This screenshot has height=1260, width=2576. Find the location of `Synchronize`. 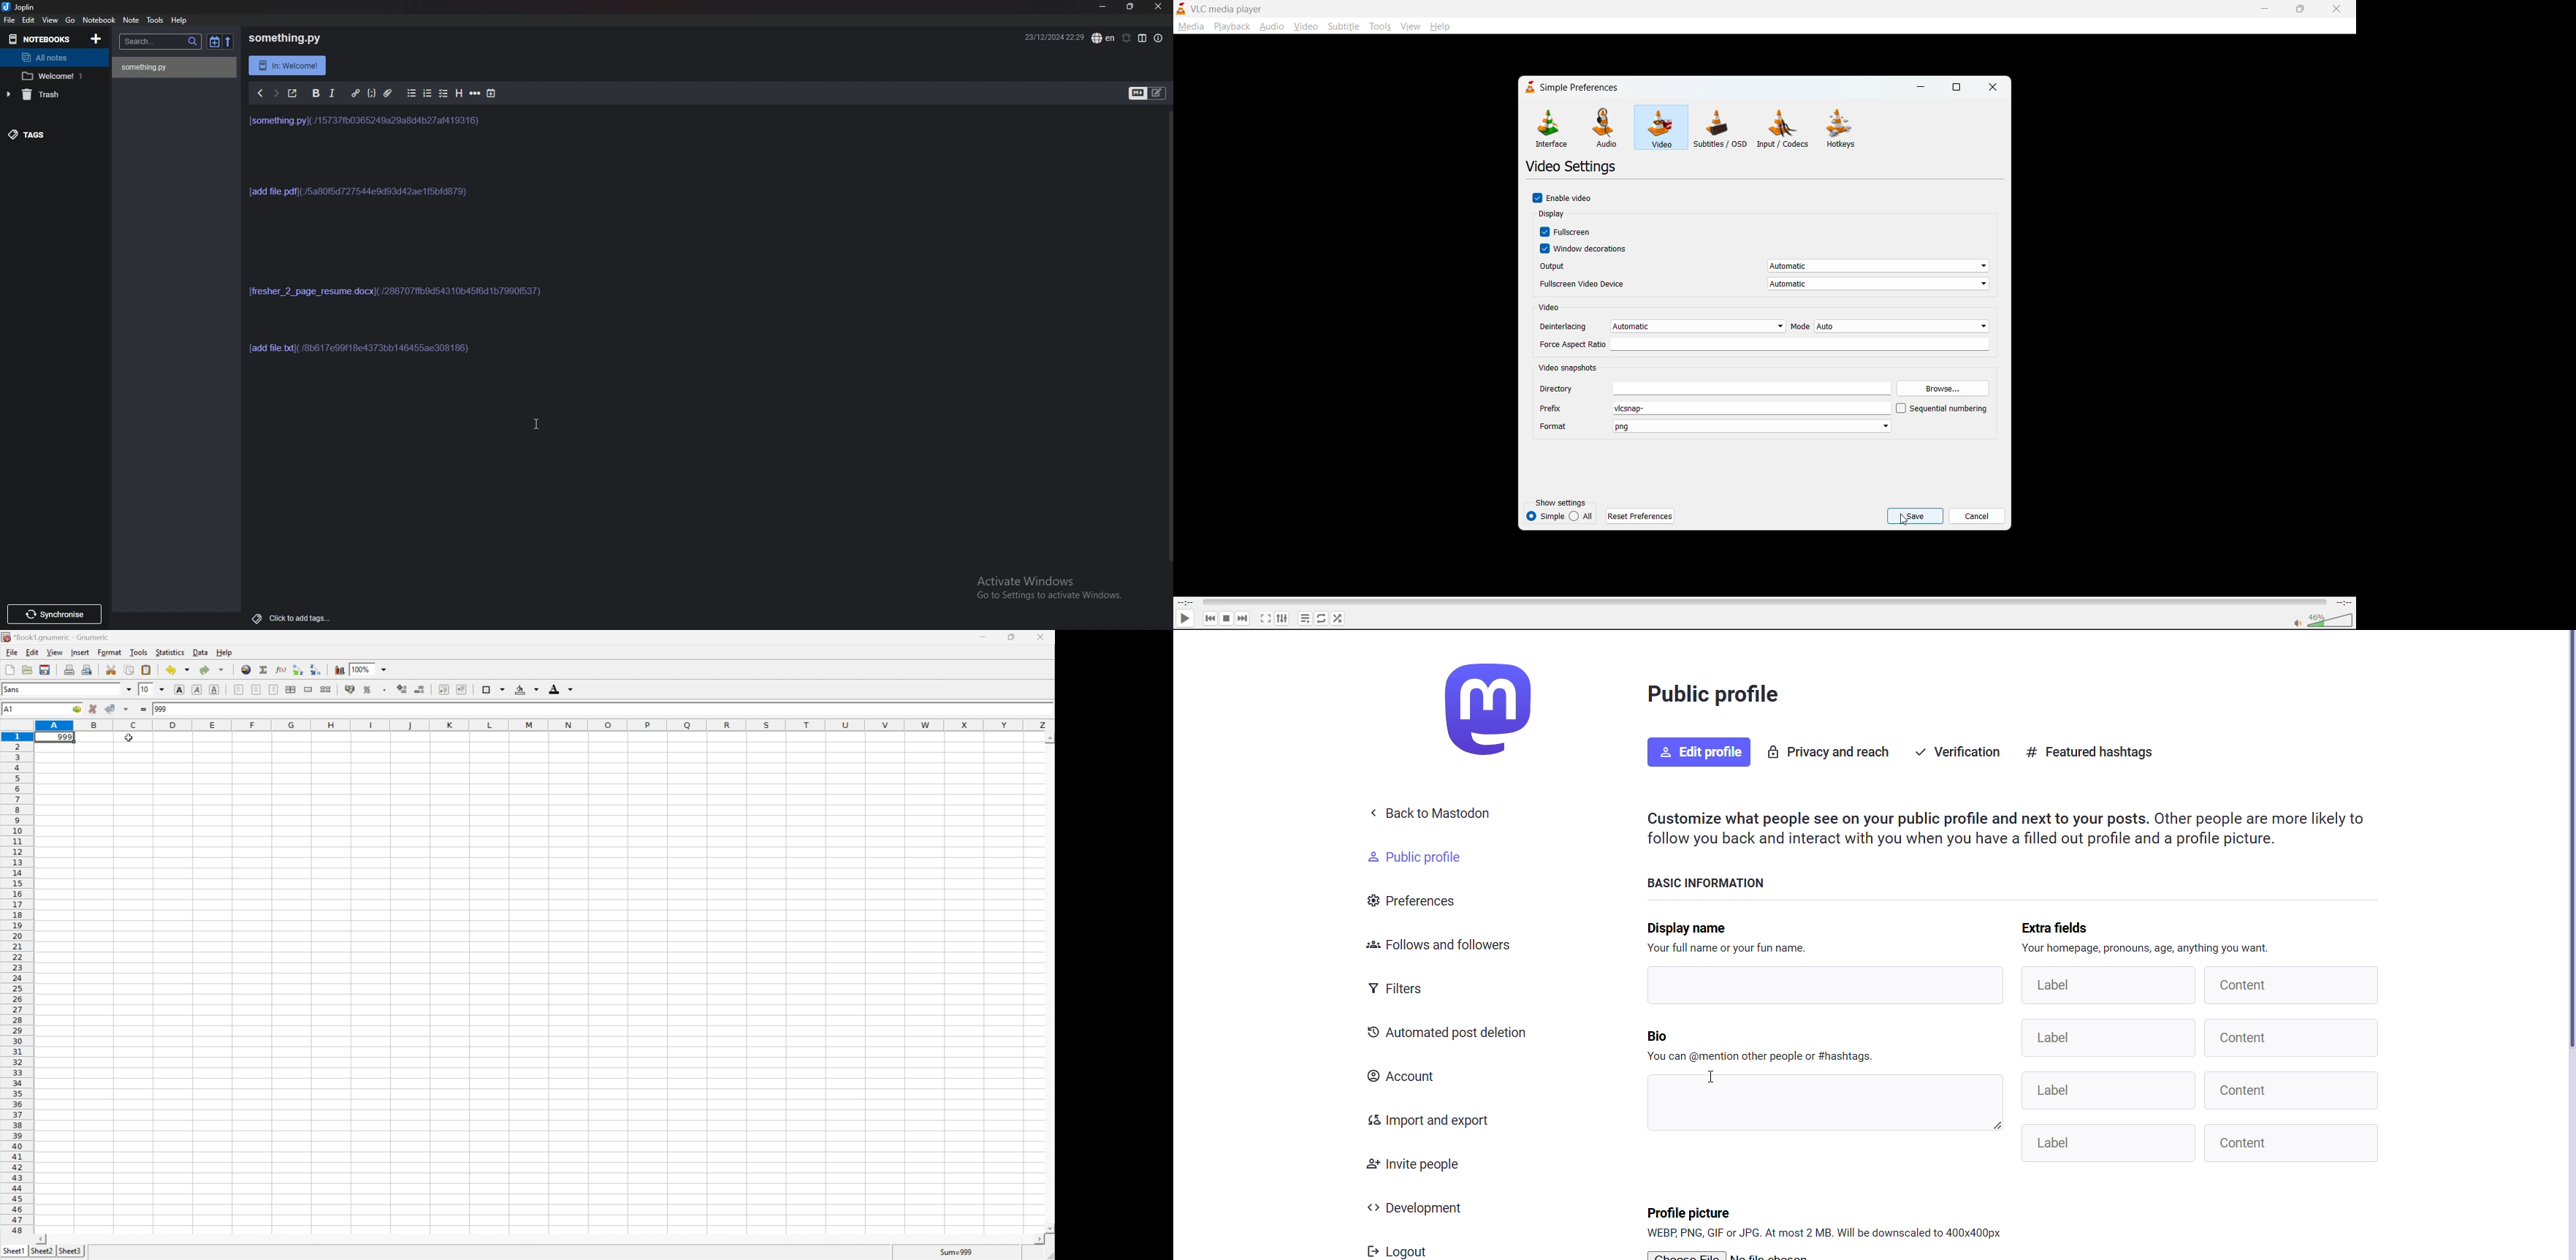

Synchronize is located at coordinates (53, 612).